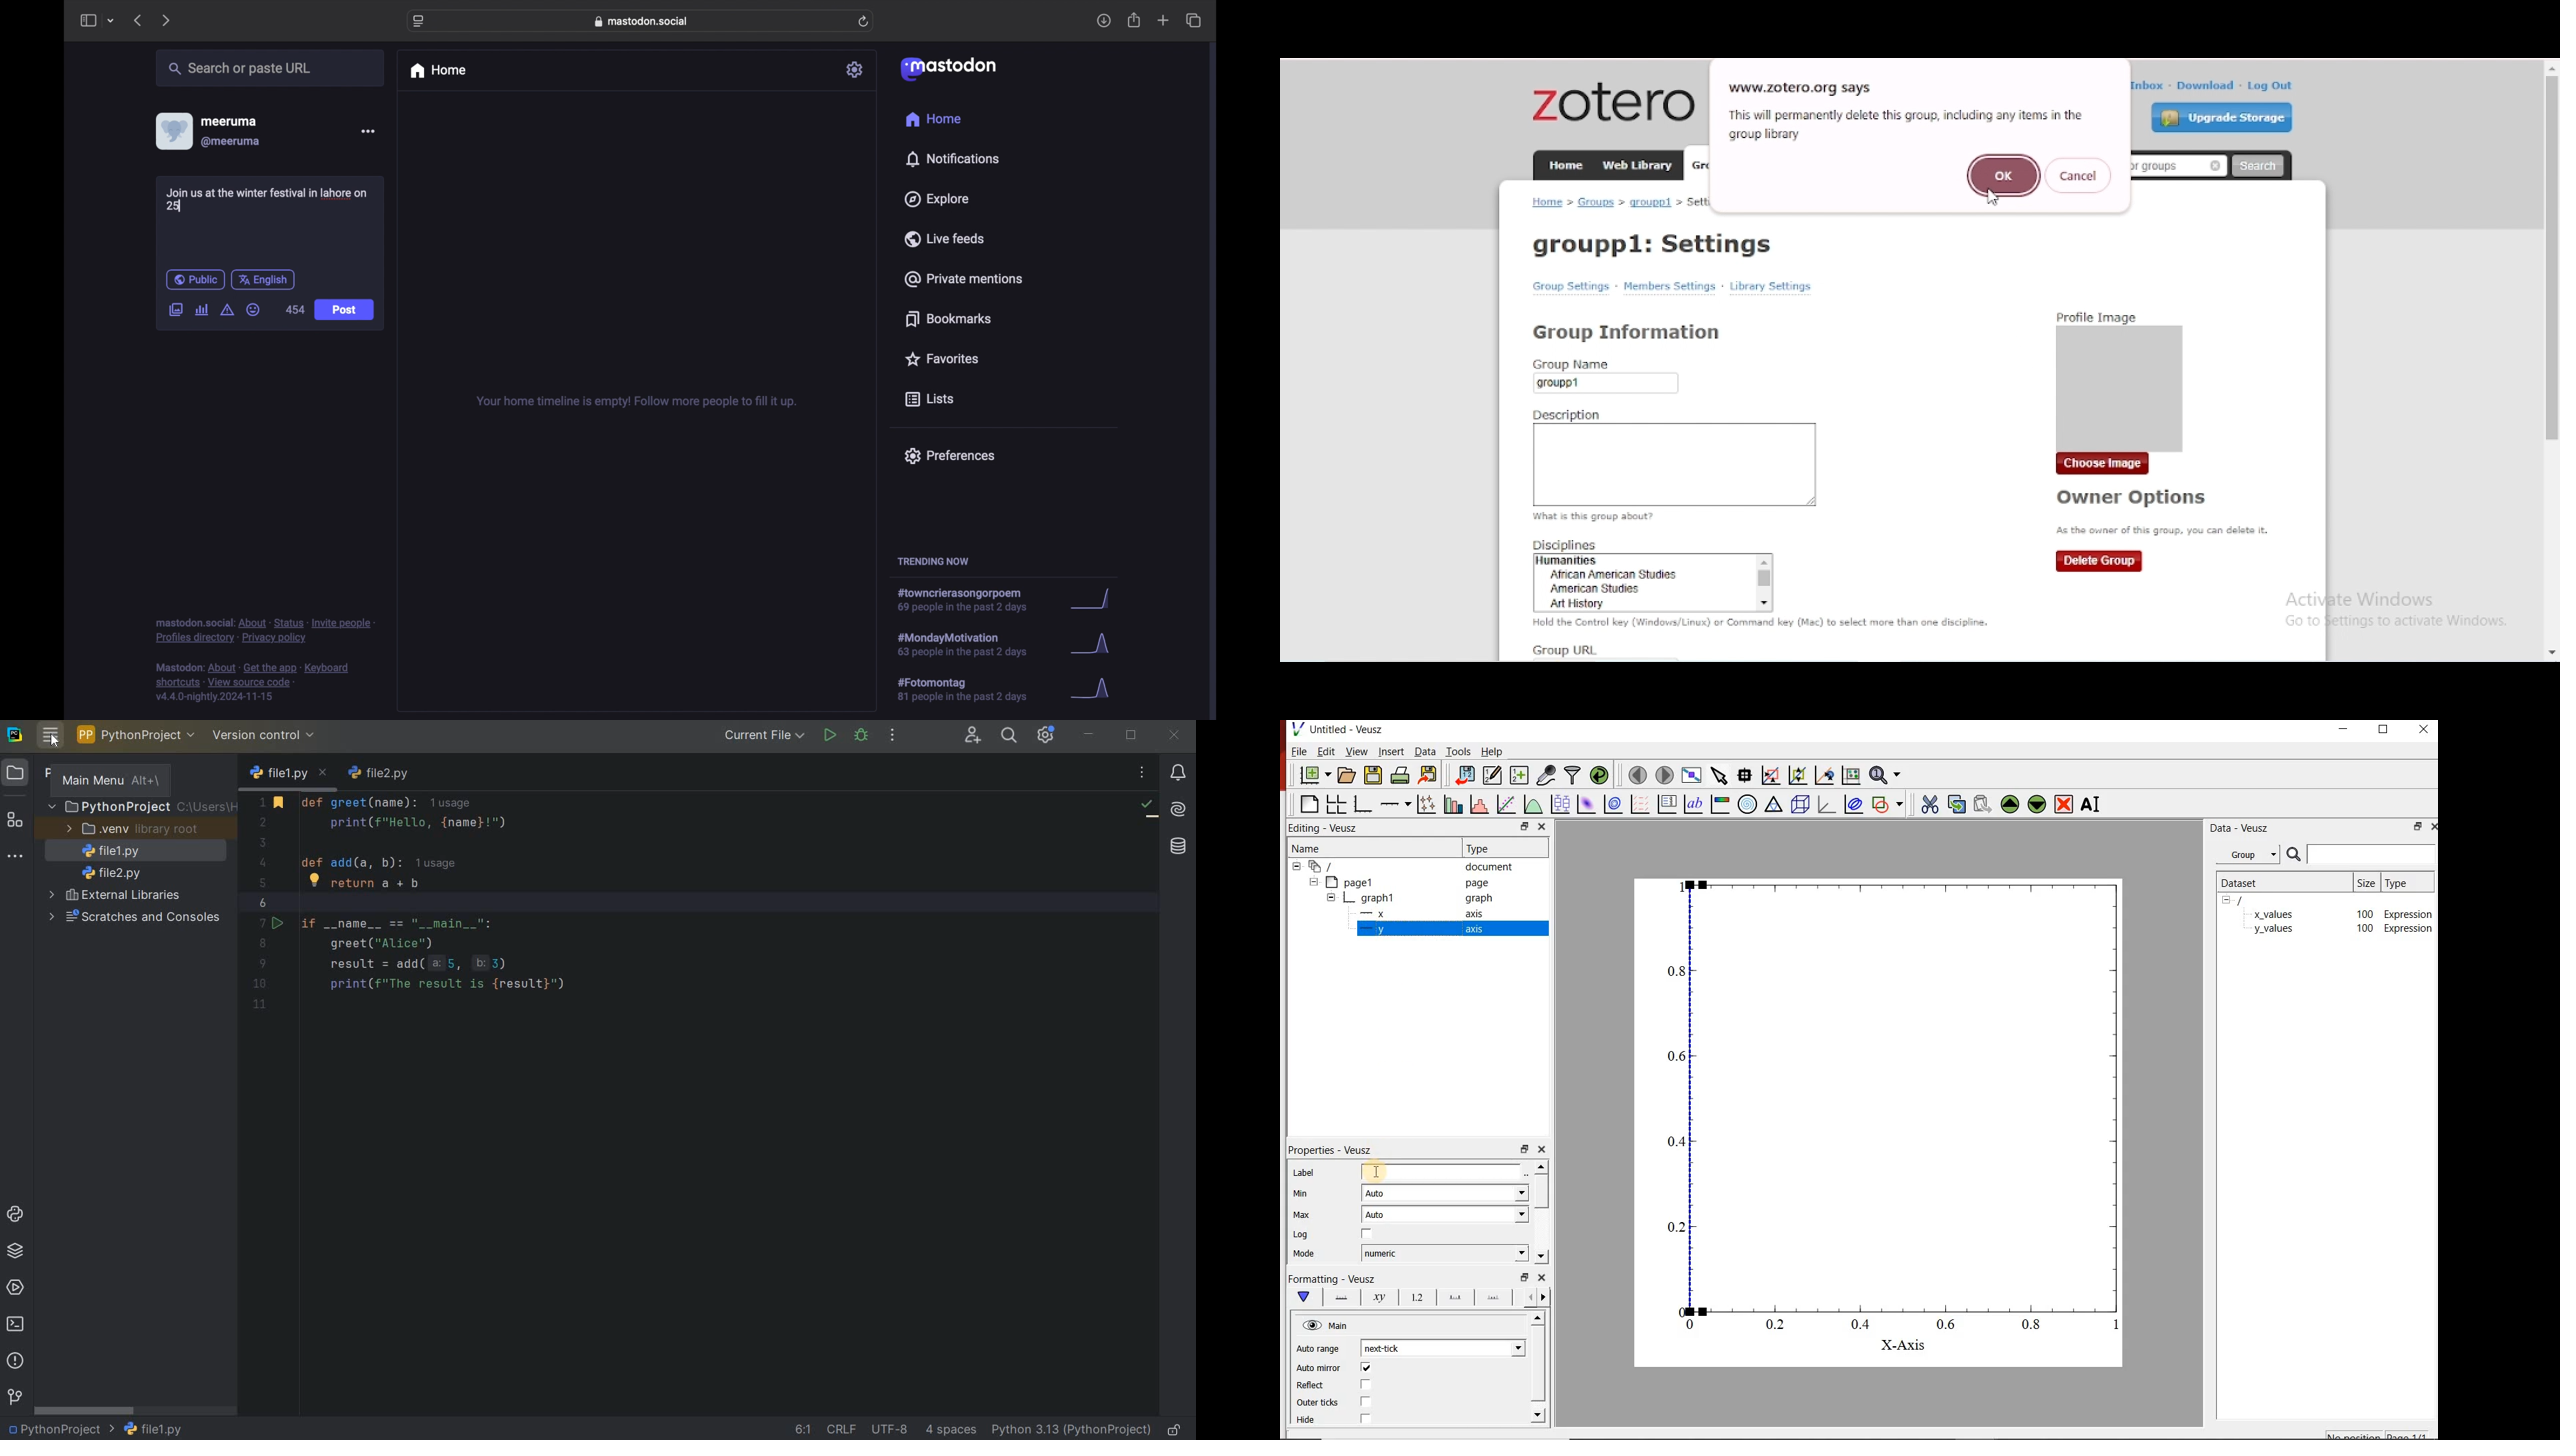 This screenshot has width=2576, height=1456. What do you see at coordinates (1540, 1166) in the screenshot?
I see `move up` at bounding box center [1540, 1166].